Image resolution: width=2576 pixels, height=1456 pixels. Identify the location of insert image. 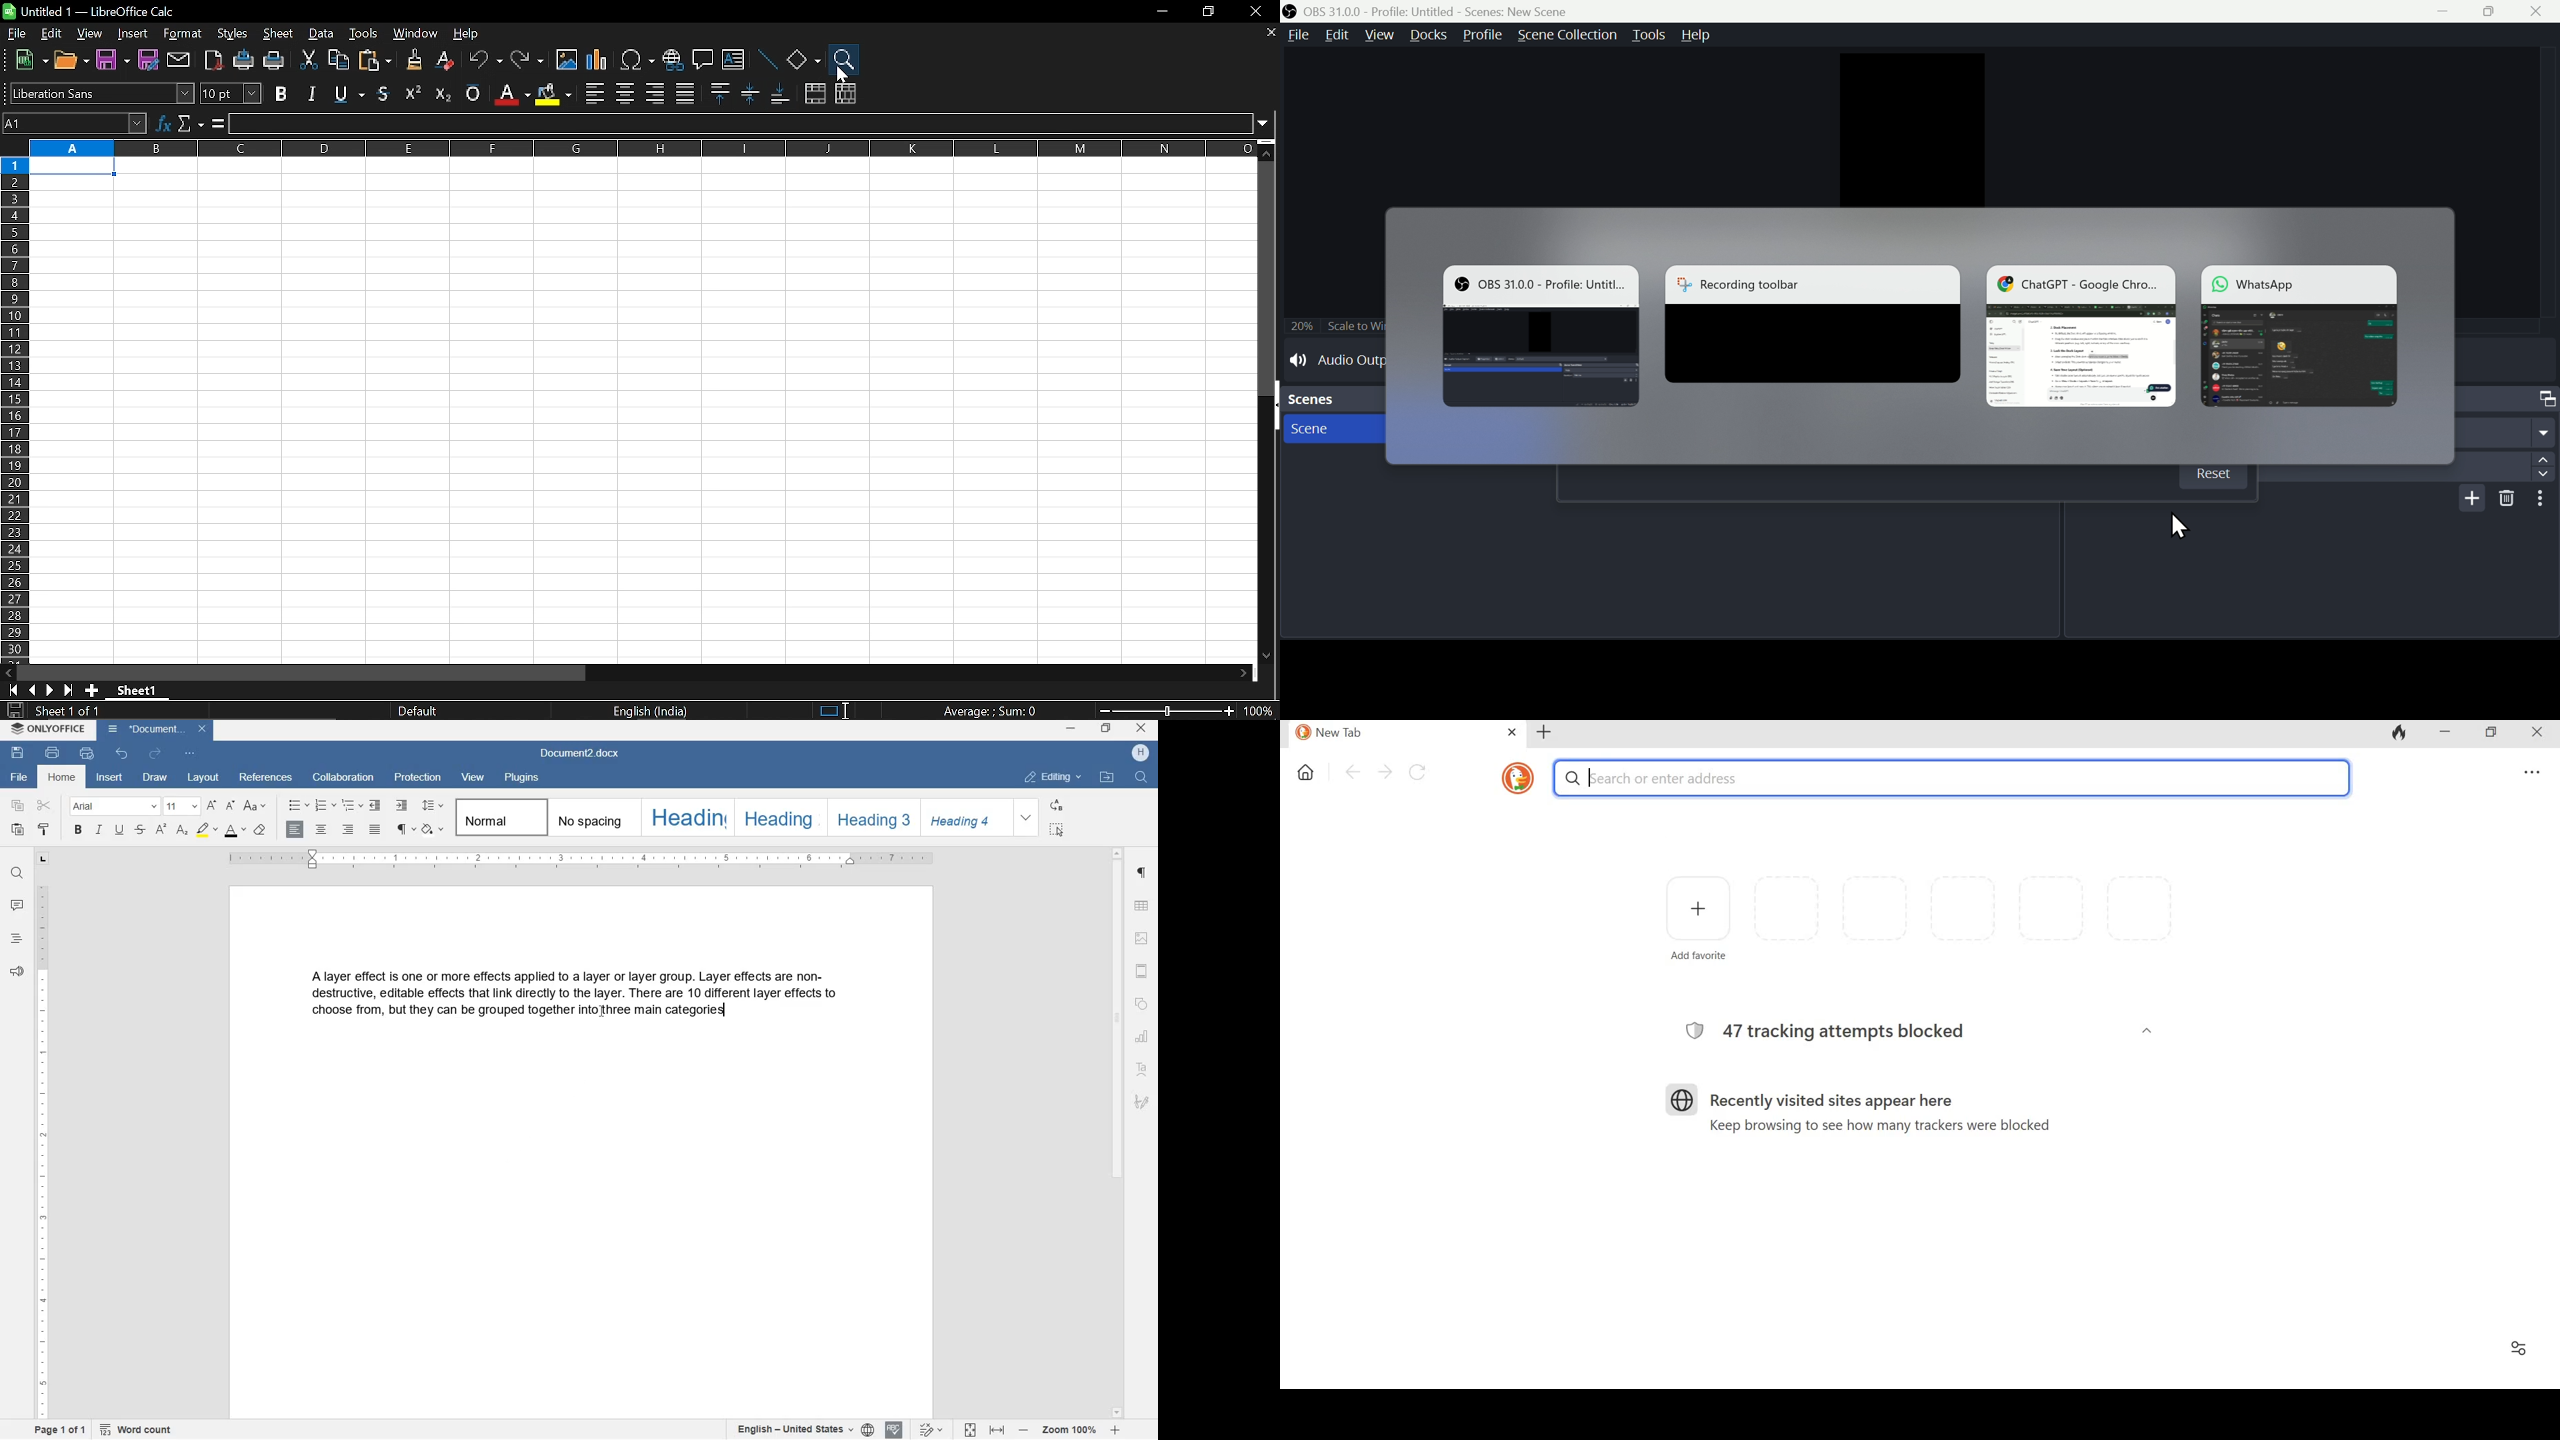
(567, 60).